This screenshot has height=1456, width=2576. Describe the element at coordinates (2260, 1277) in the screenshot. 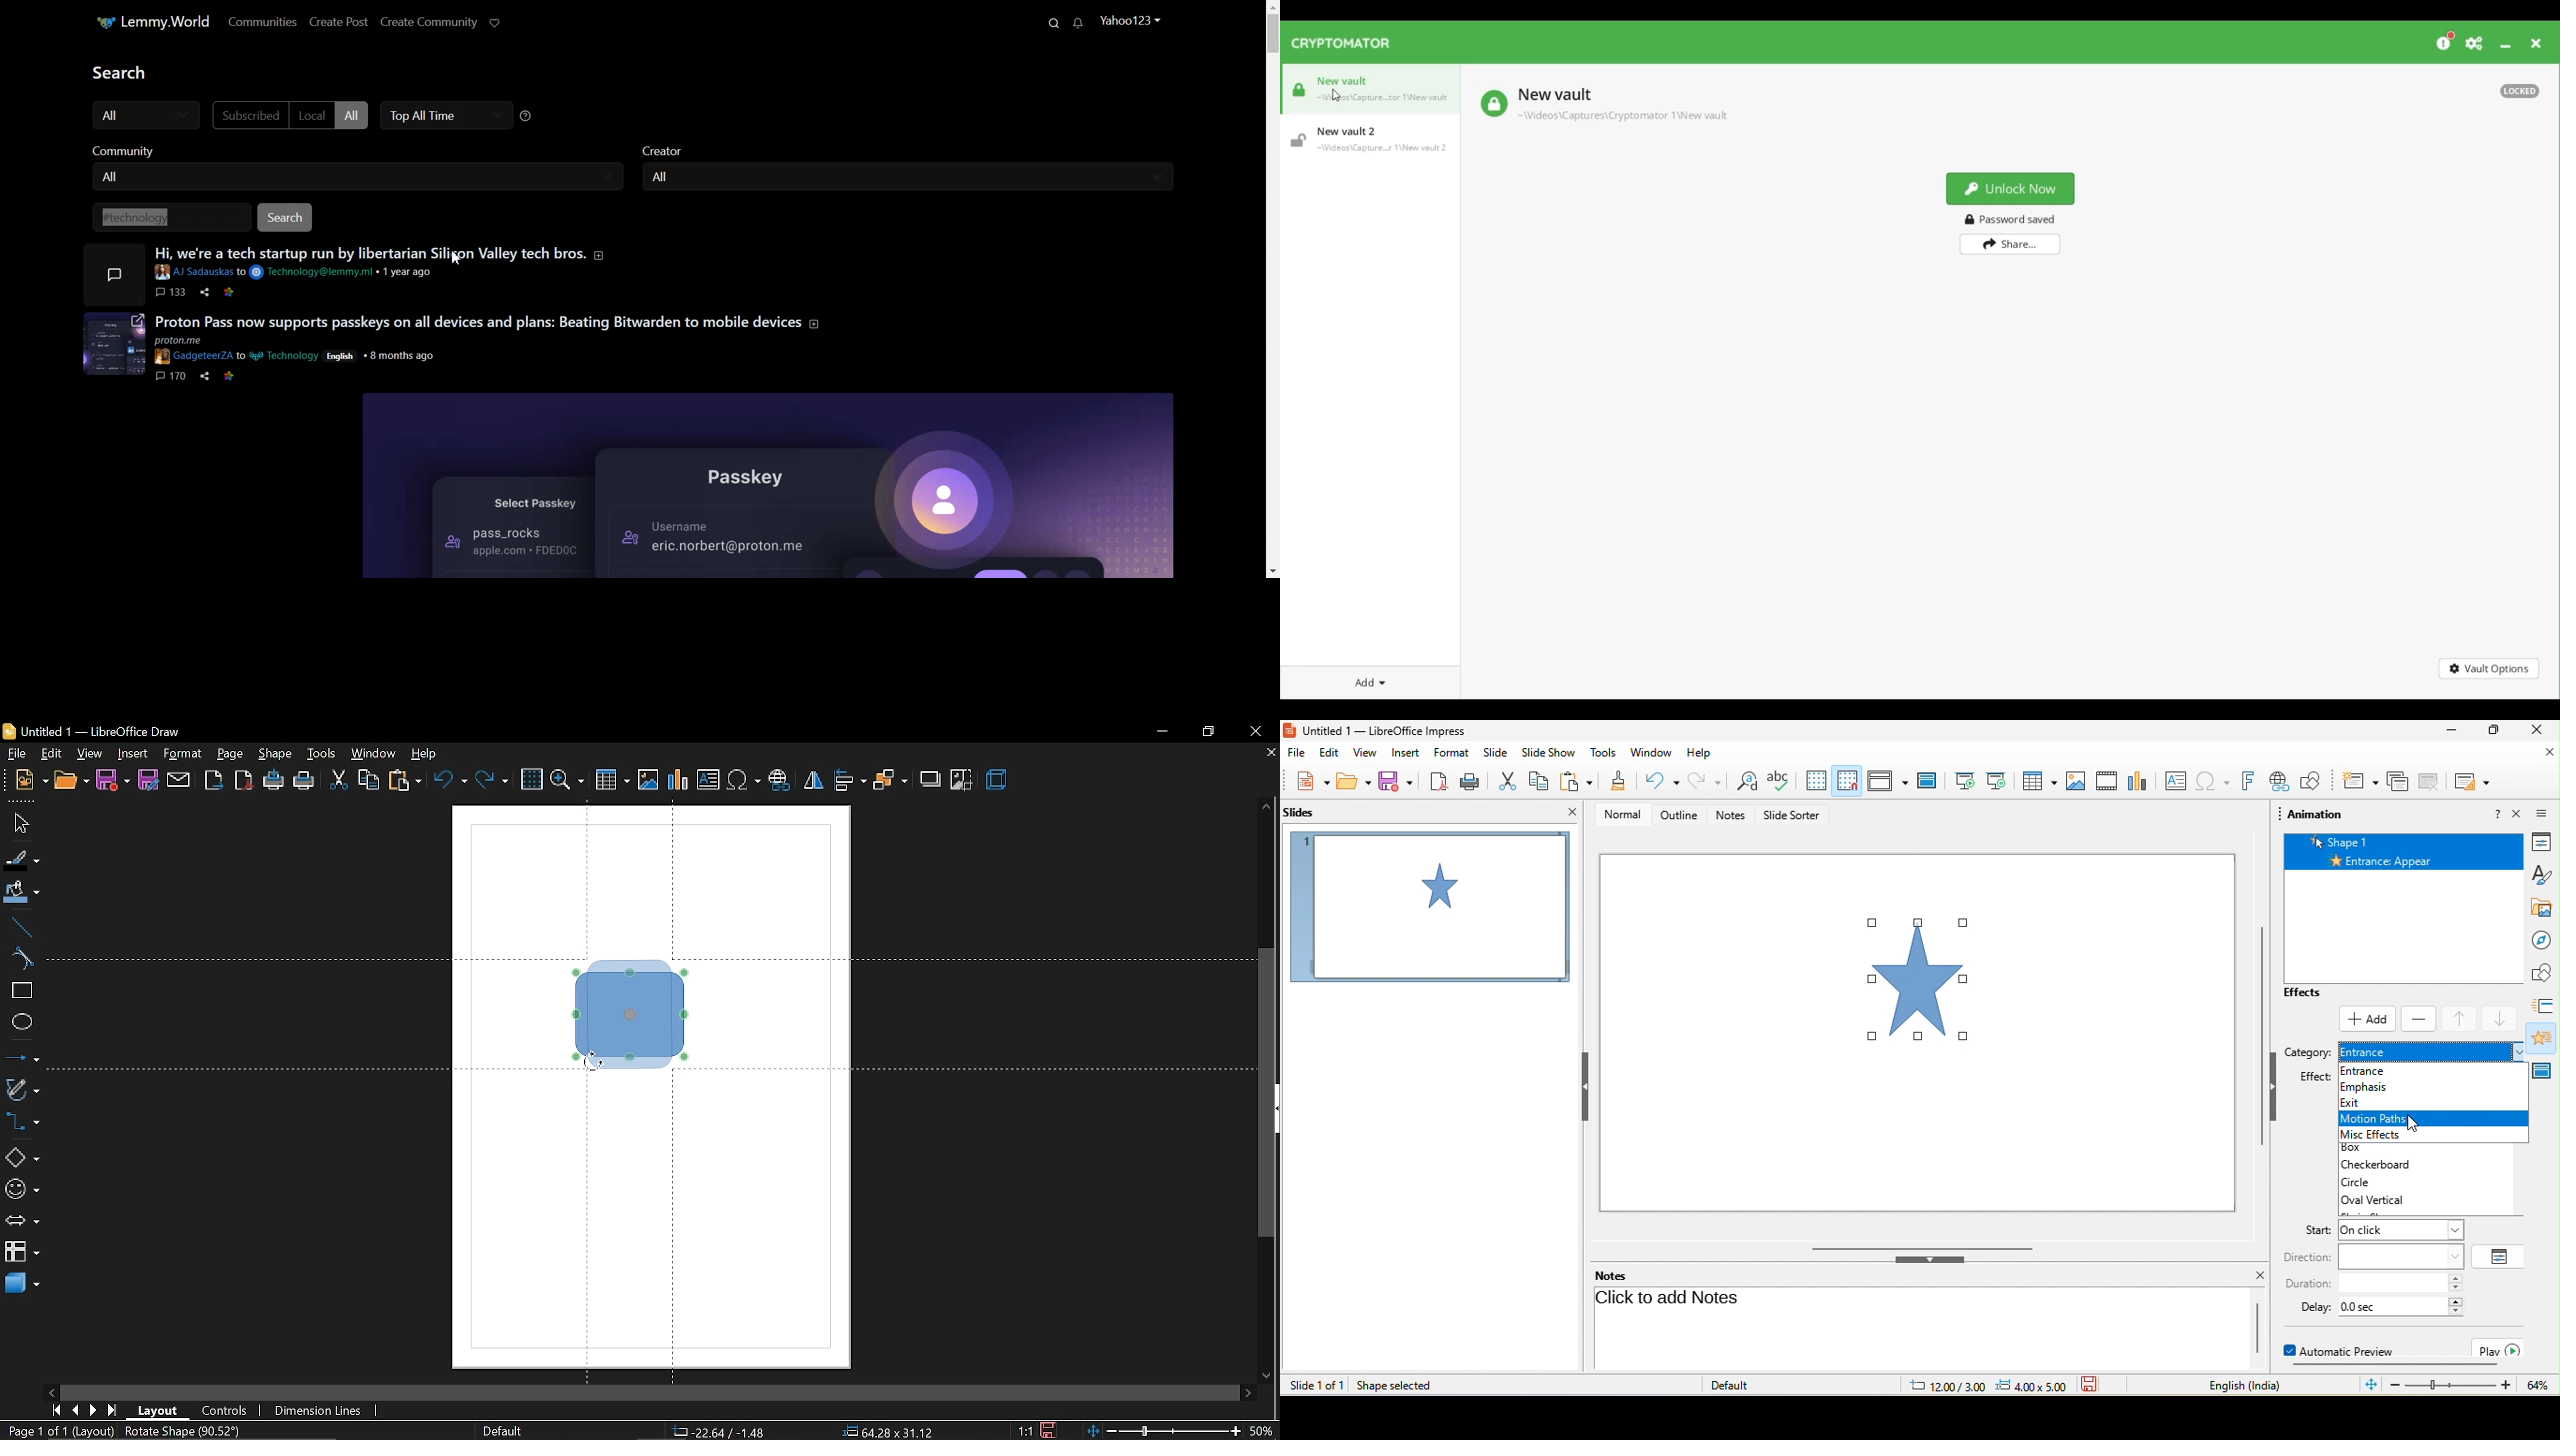

I see `close notes` at that location.